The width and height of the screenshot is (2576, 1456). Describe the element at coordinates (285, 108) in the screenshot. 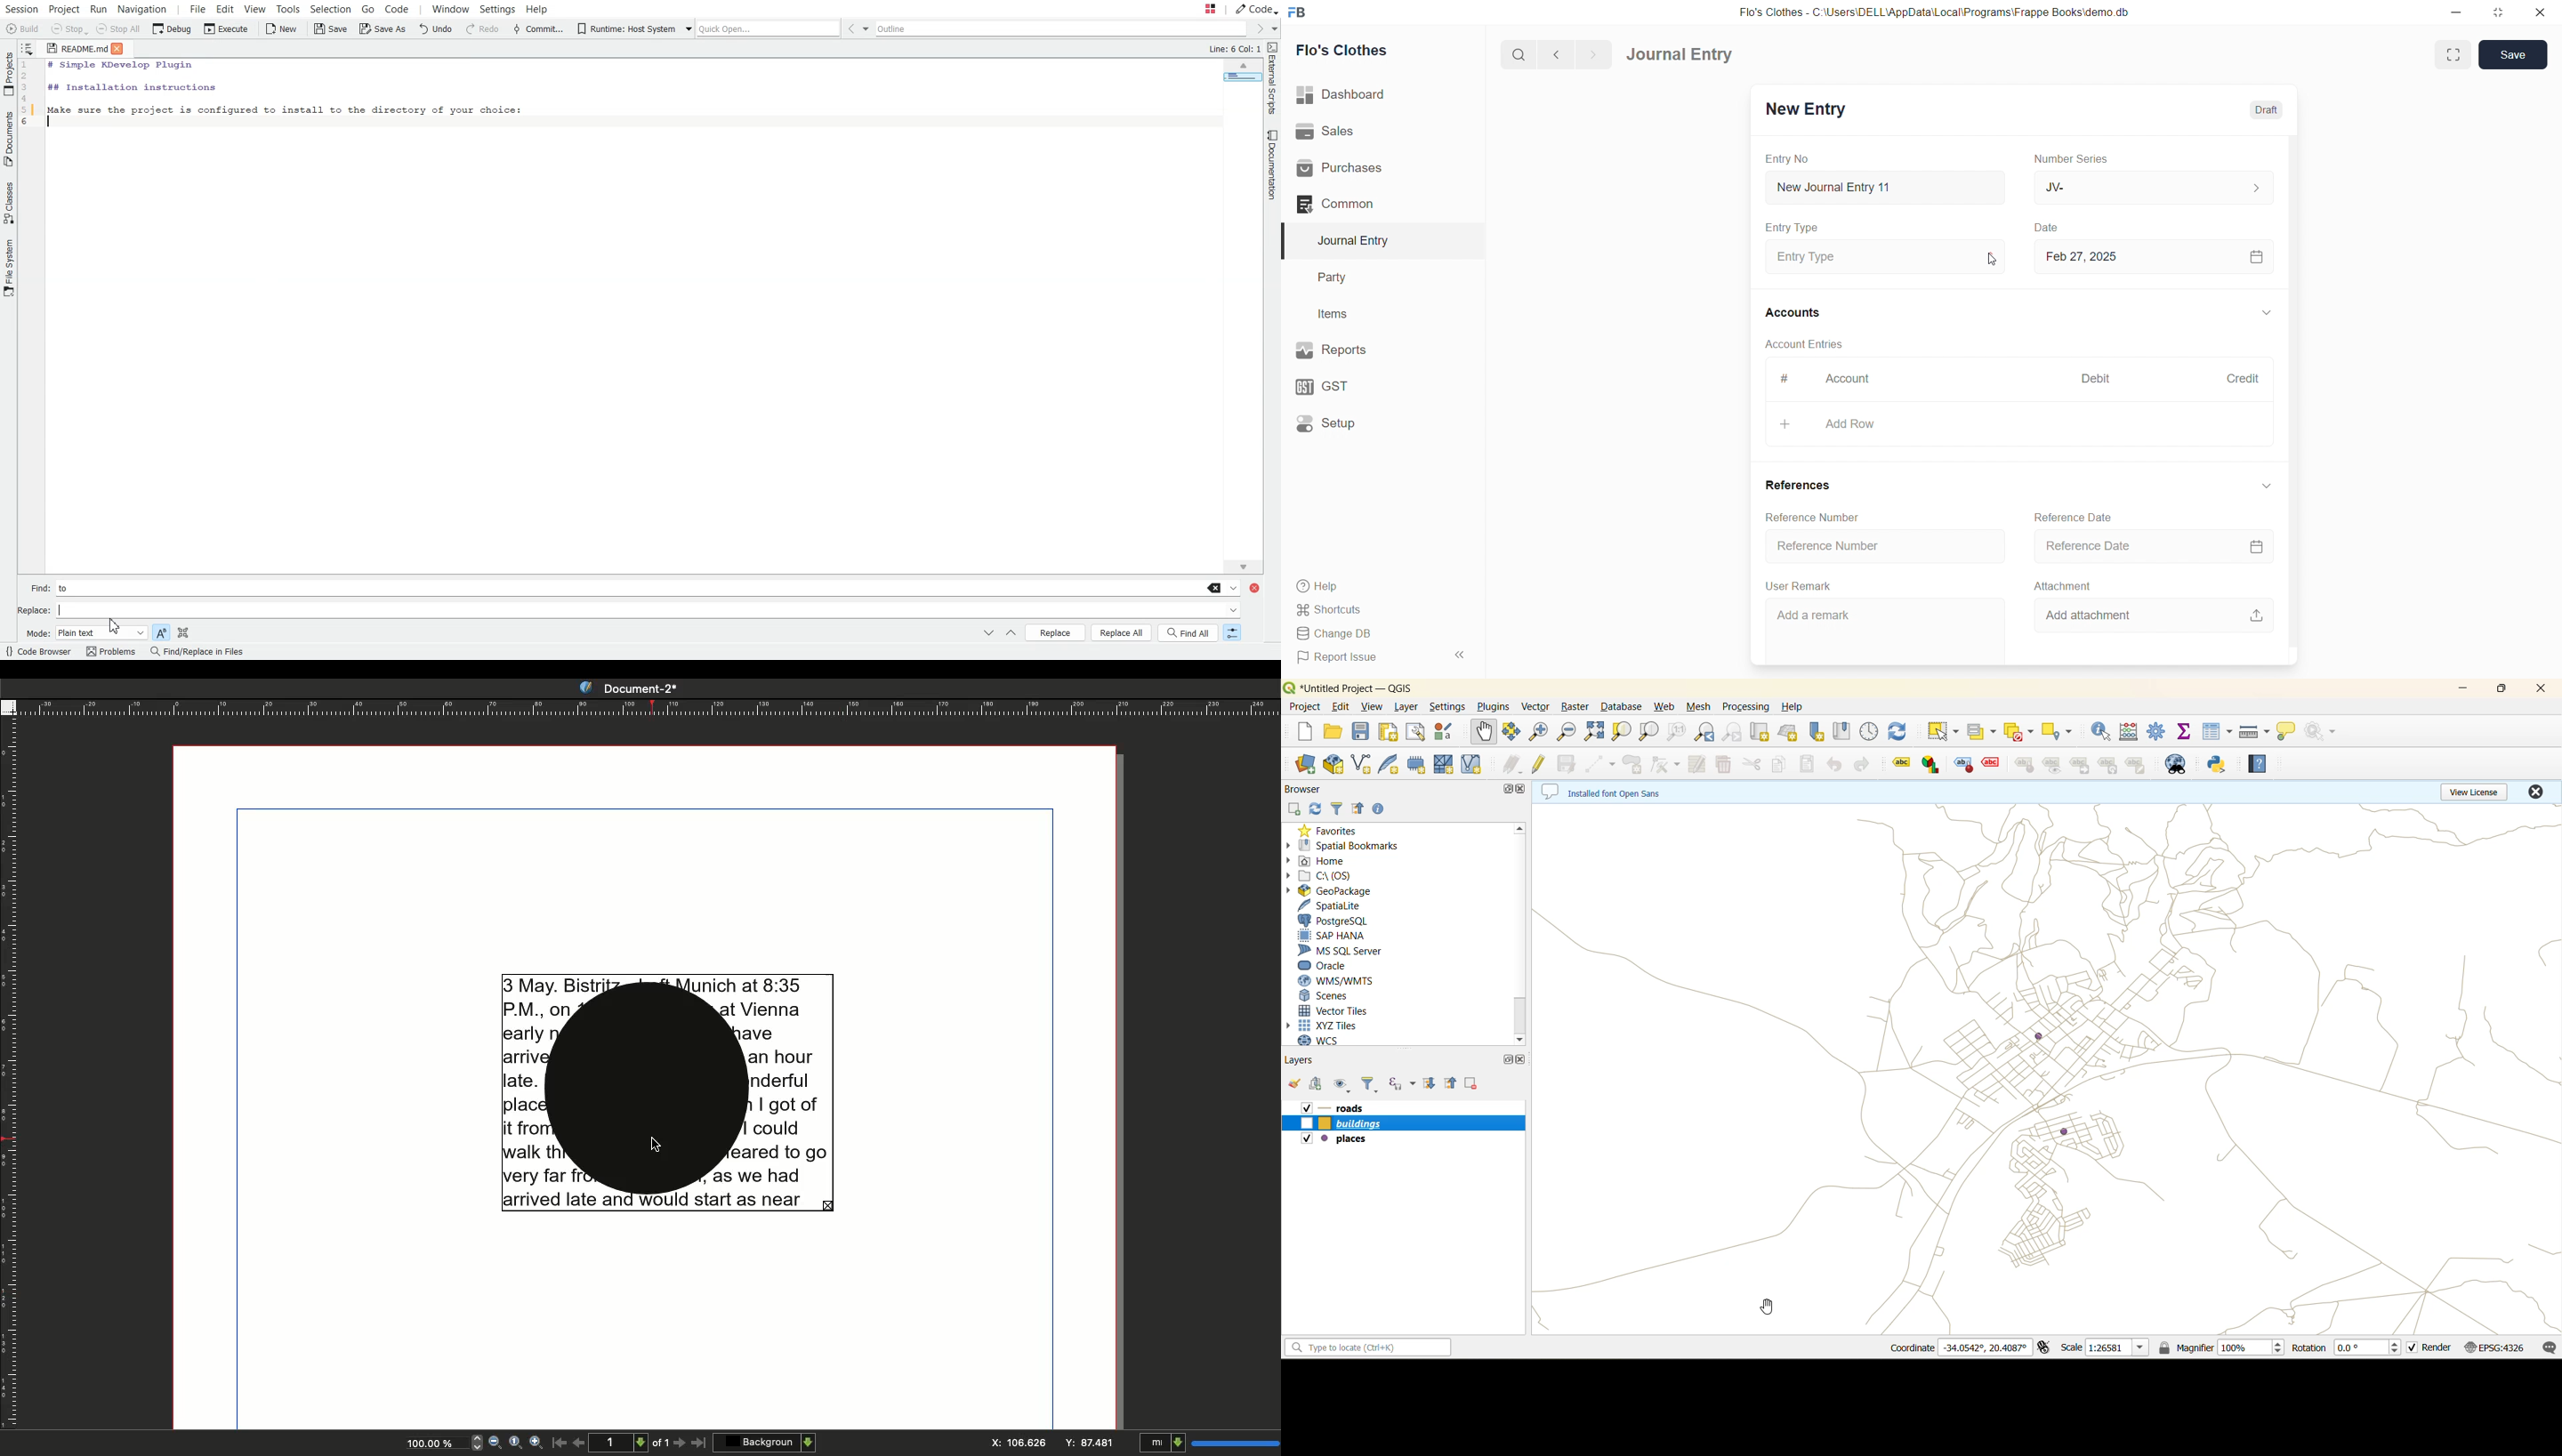

I see `Make sure the project is configured to install to the directory of your choice:` at that location.